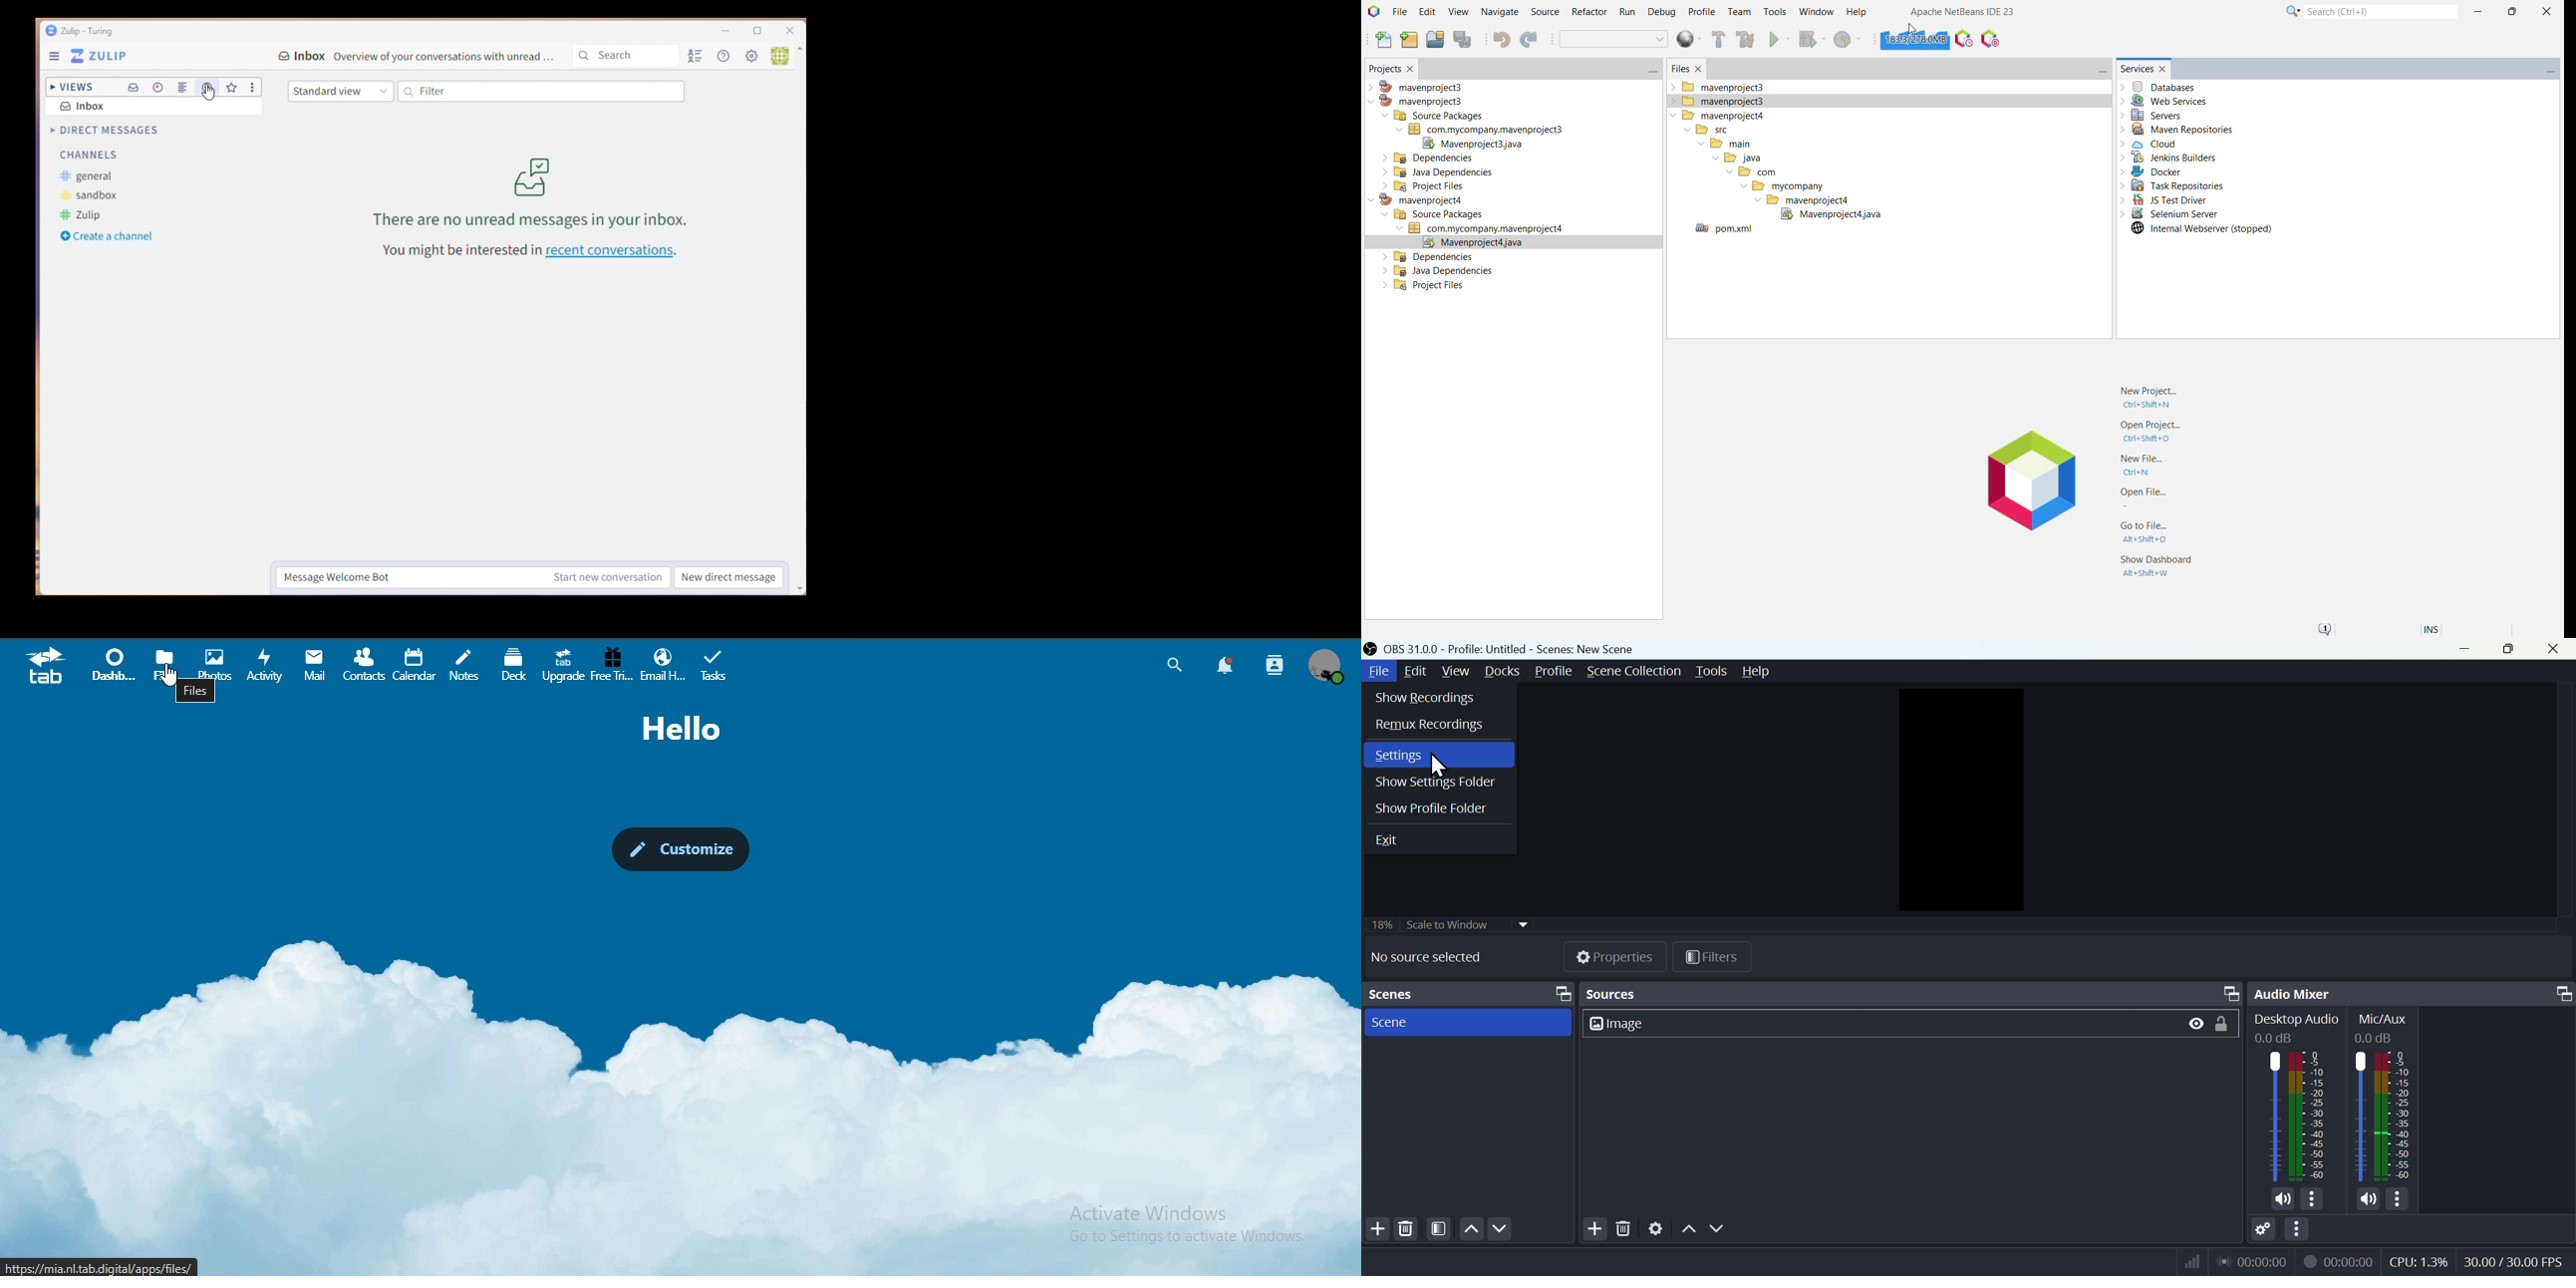  I want to click on Open Project, so click(2149, 432).